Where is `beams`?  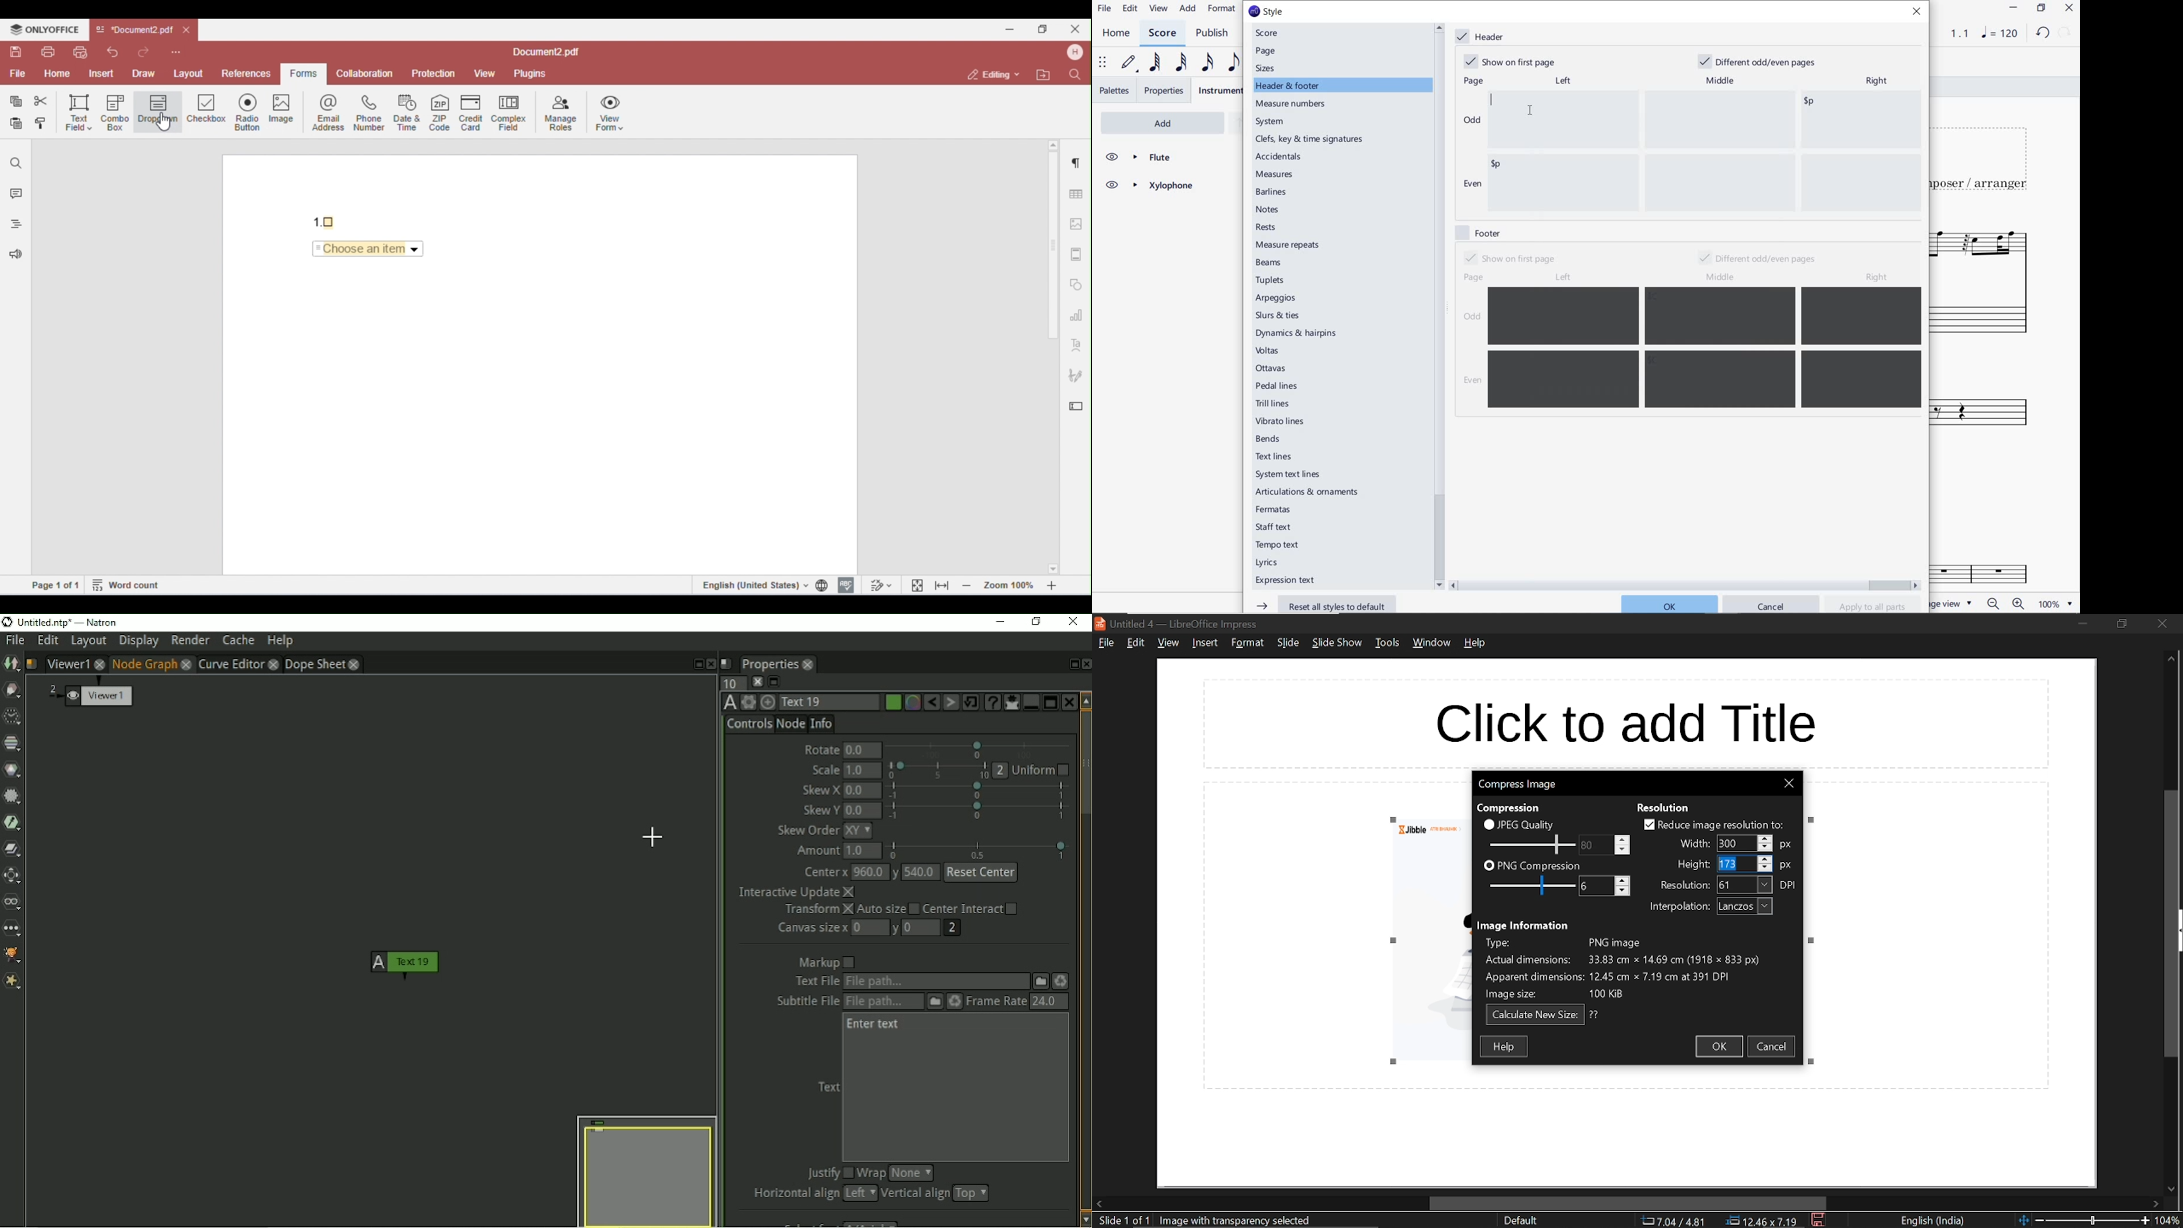
beams is located at coordinates (1271, 263).